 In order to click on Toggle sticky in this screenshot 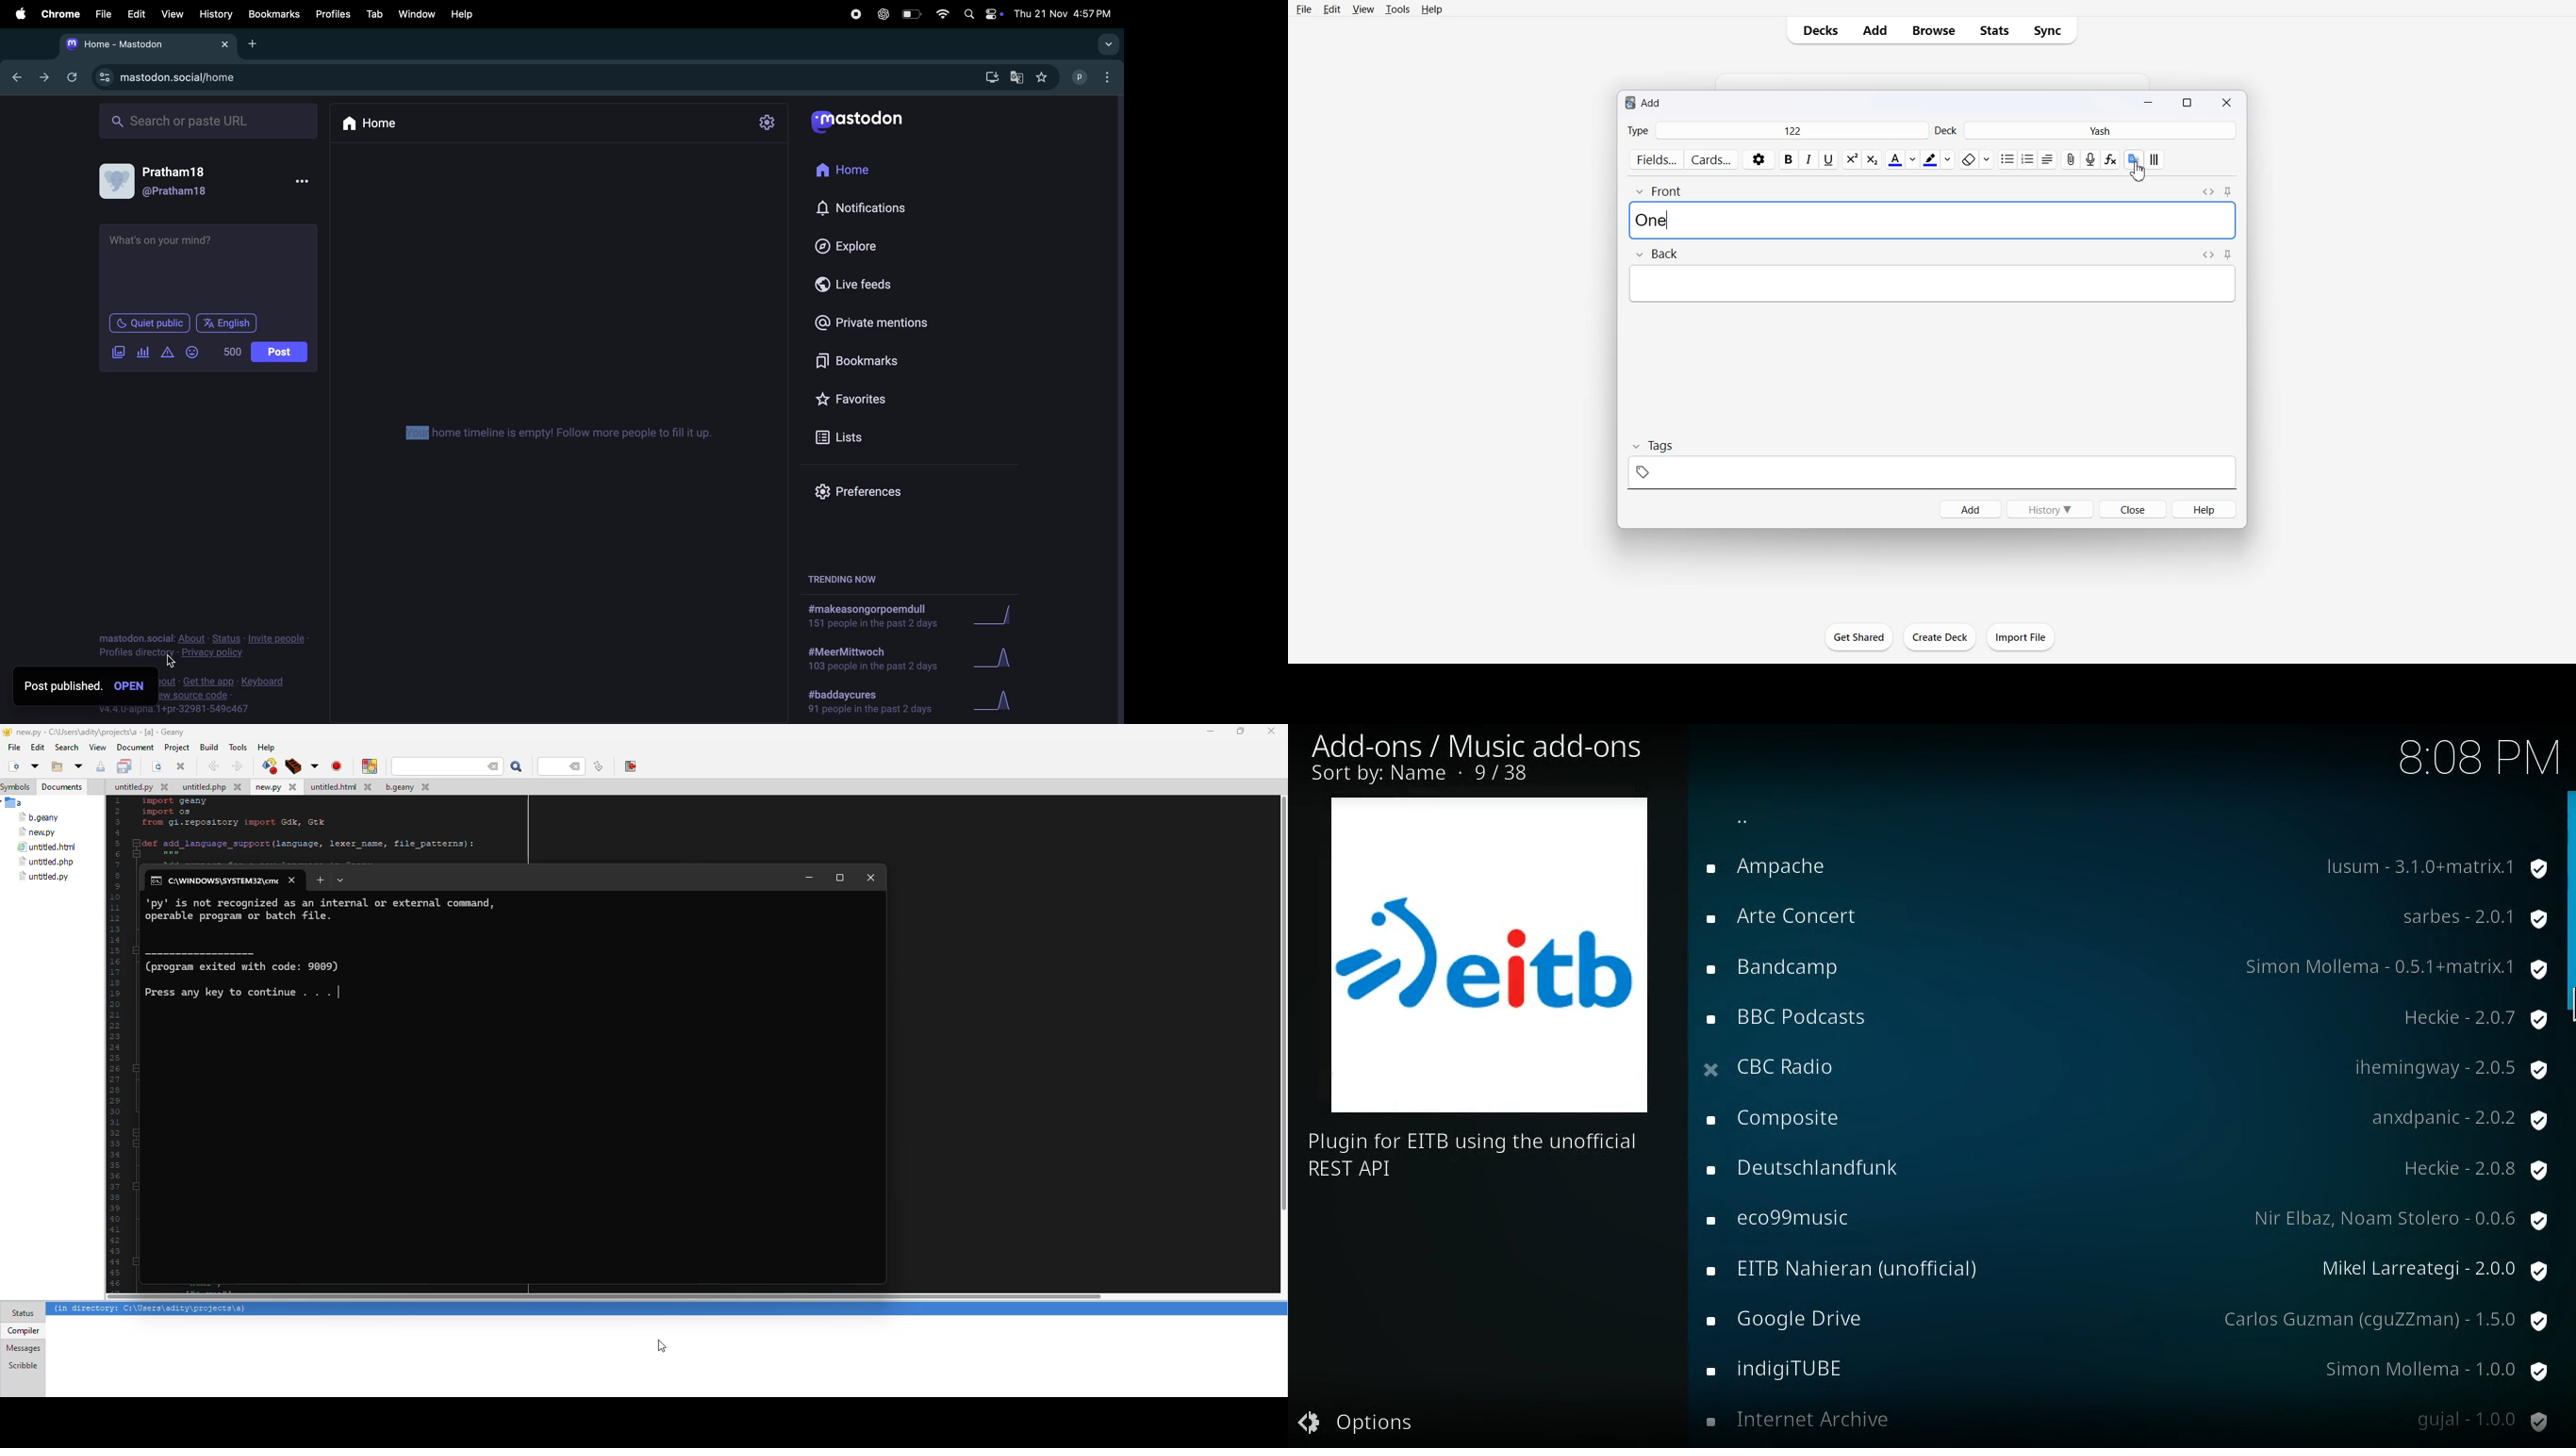, I will do `click(2229, 192)`.